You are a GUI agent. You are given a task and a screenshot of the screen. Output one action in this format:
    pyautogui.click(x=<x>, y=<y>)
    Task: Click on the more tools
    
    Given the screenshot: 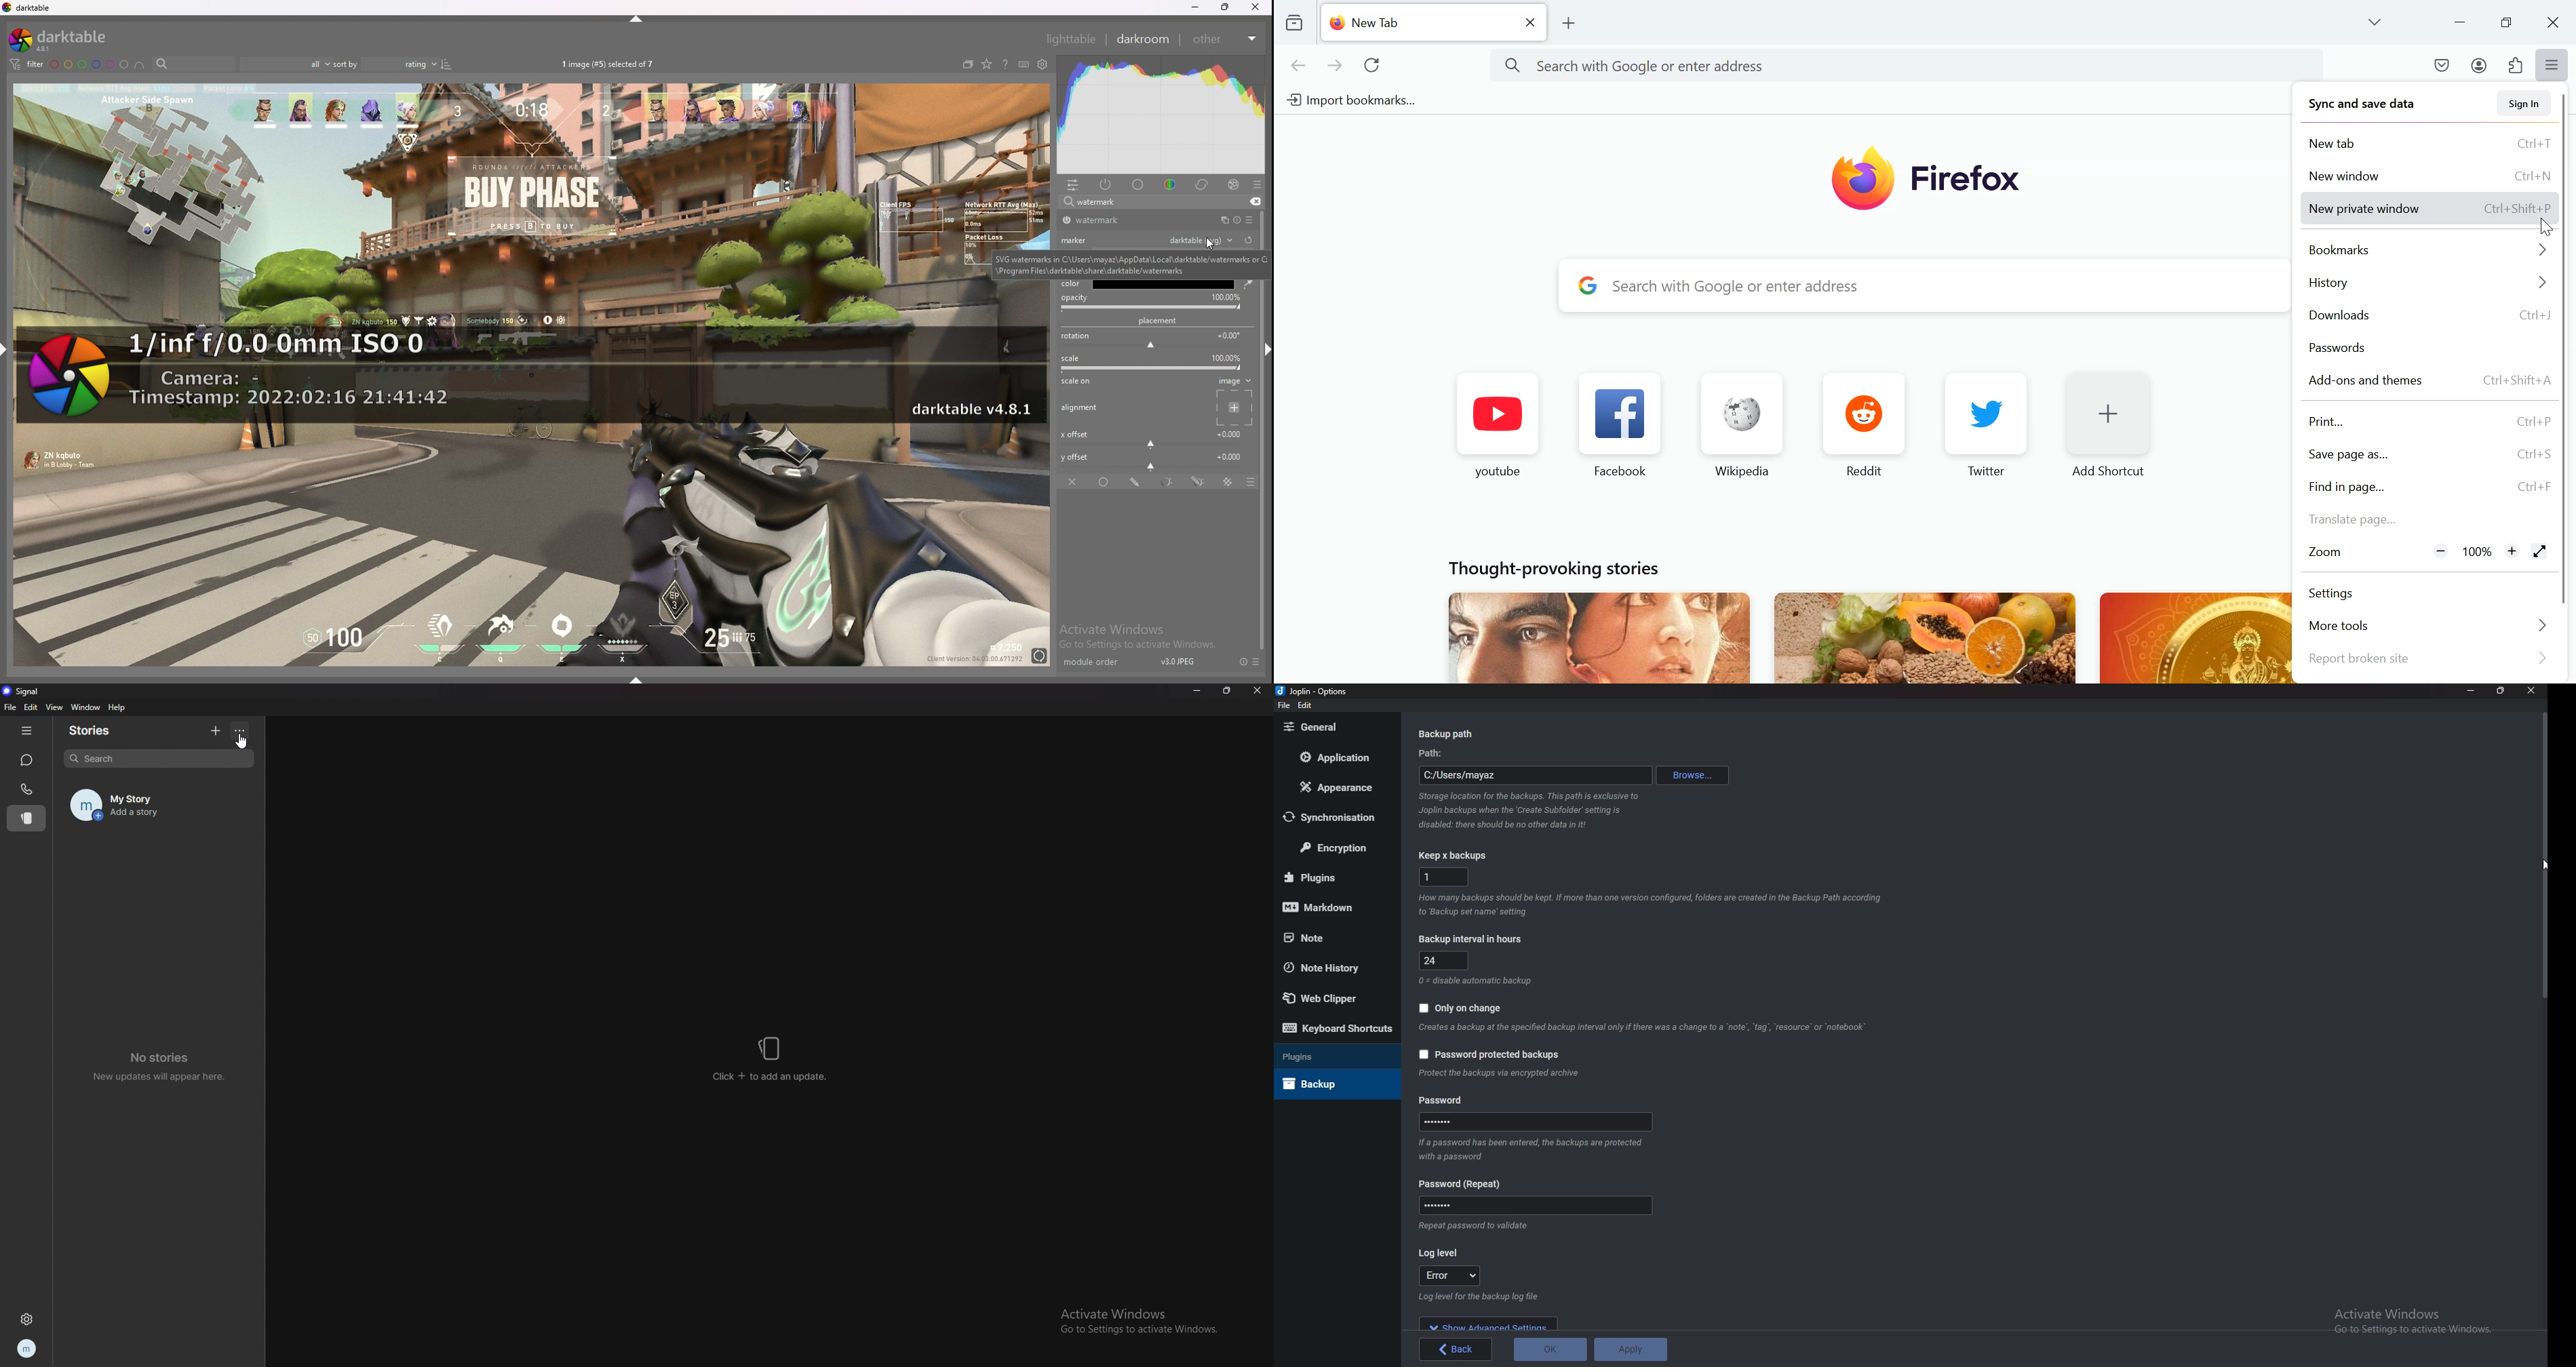 What is the action you would take?
    pyautogui.click(x=2427, y=625)
    